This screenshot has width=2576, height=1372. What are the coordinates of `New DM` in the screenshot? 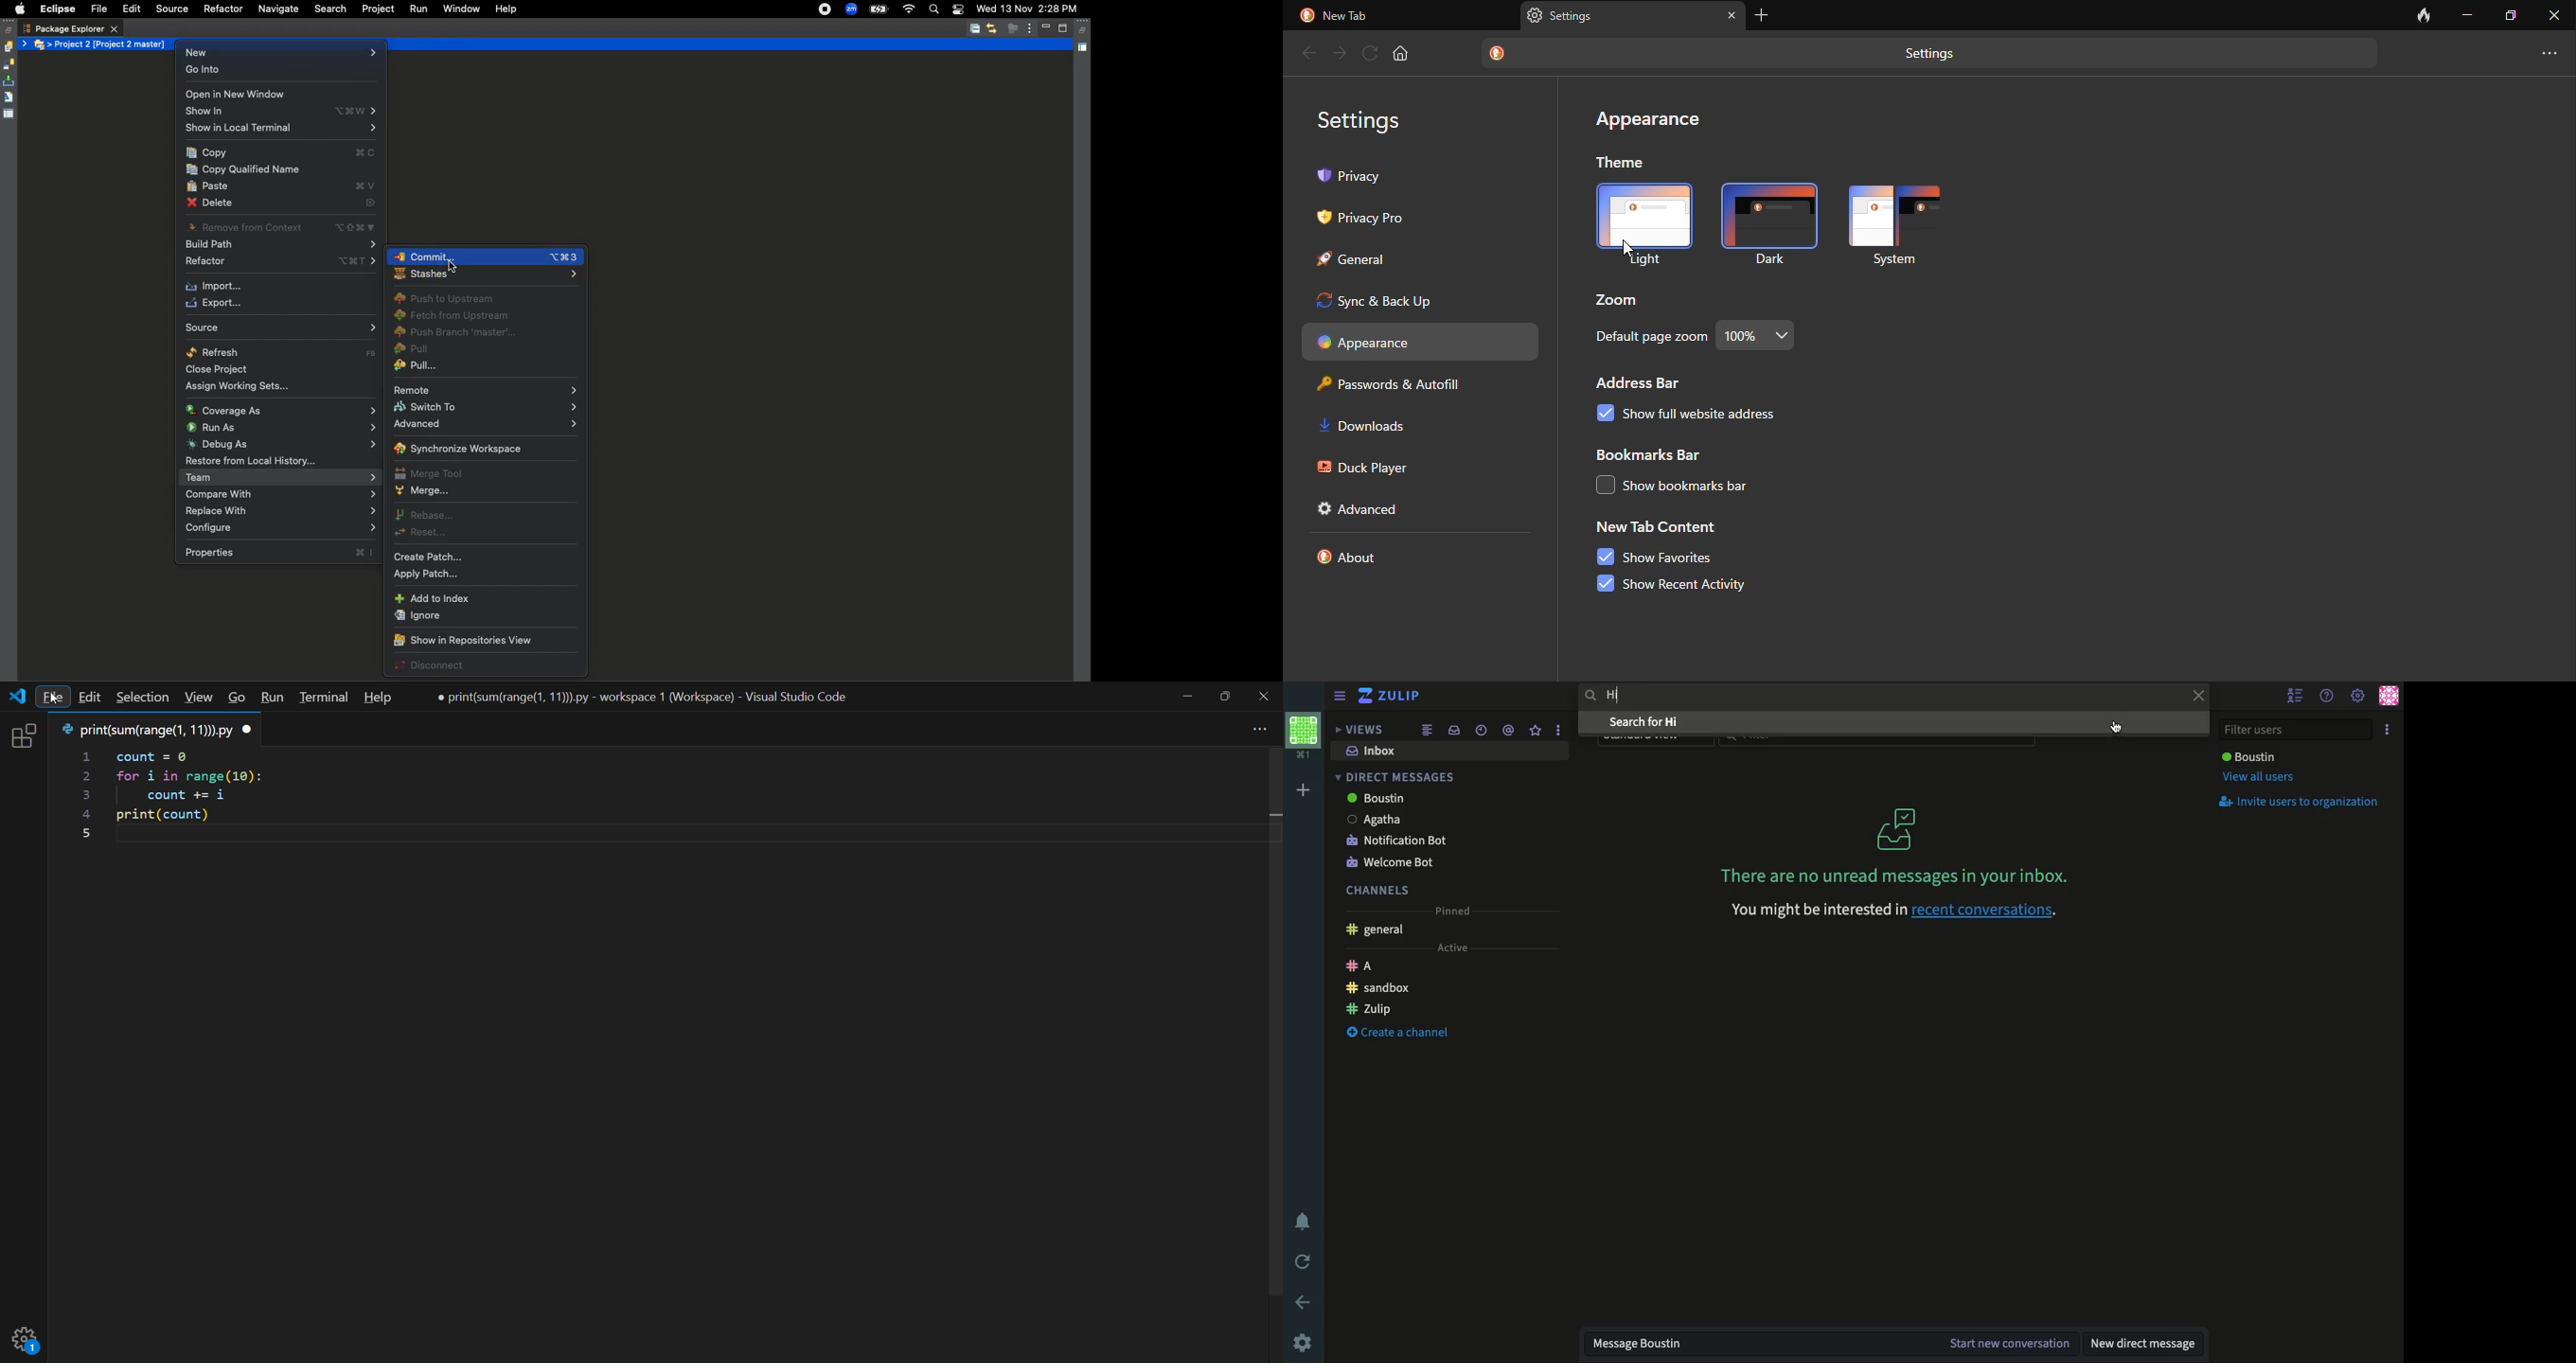 It's located at (2141, 1345).